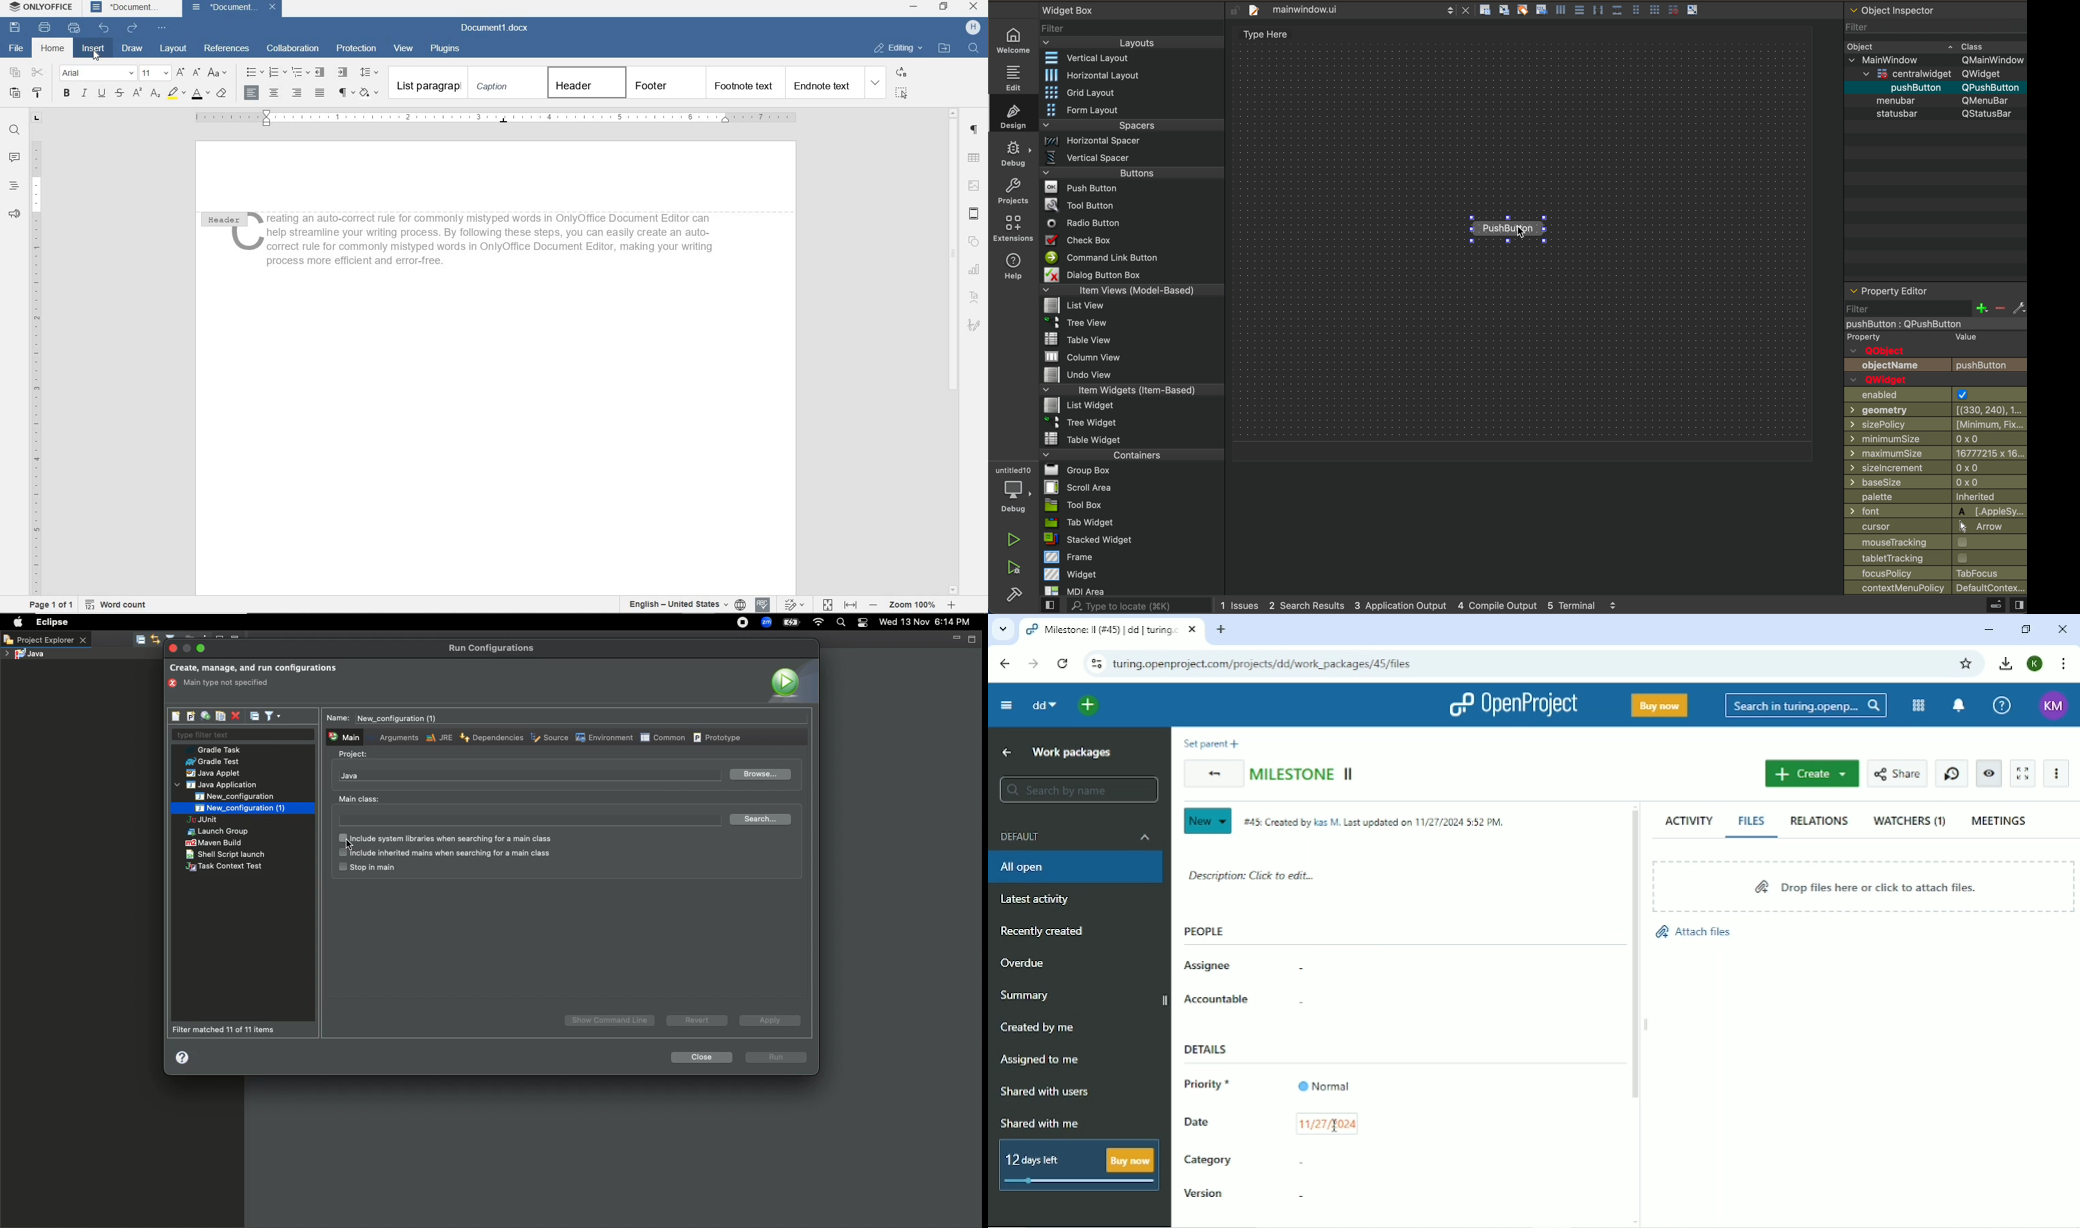 This screenshot has height=1232, width=2100. Describe the element at coordinates (1134, 276) in the screenshot. I see `dialog button` at that location.